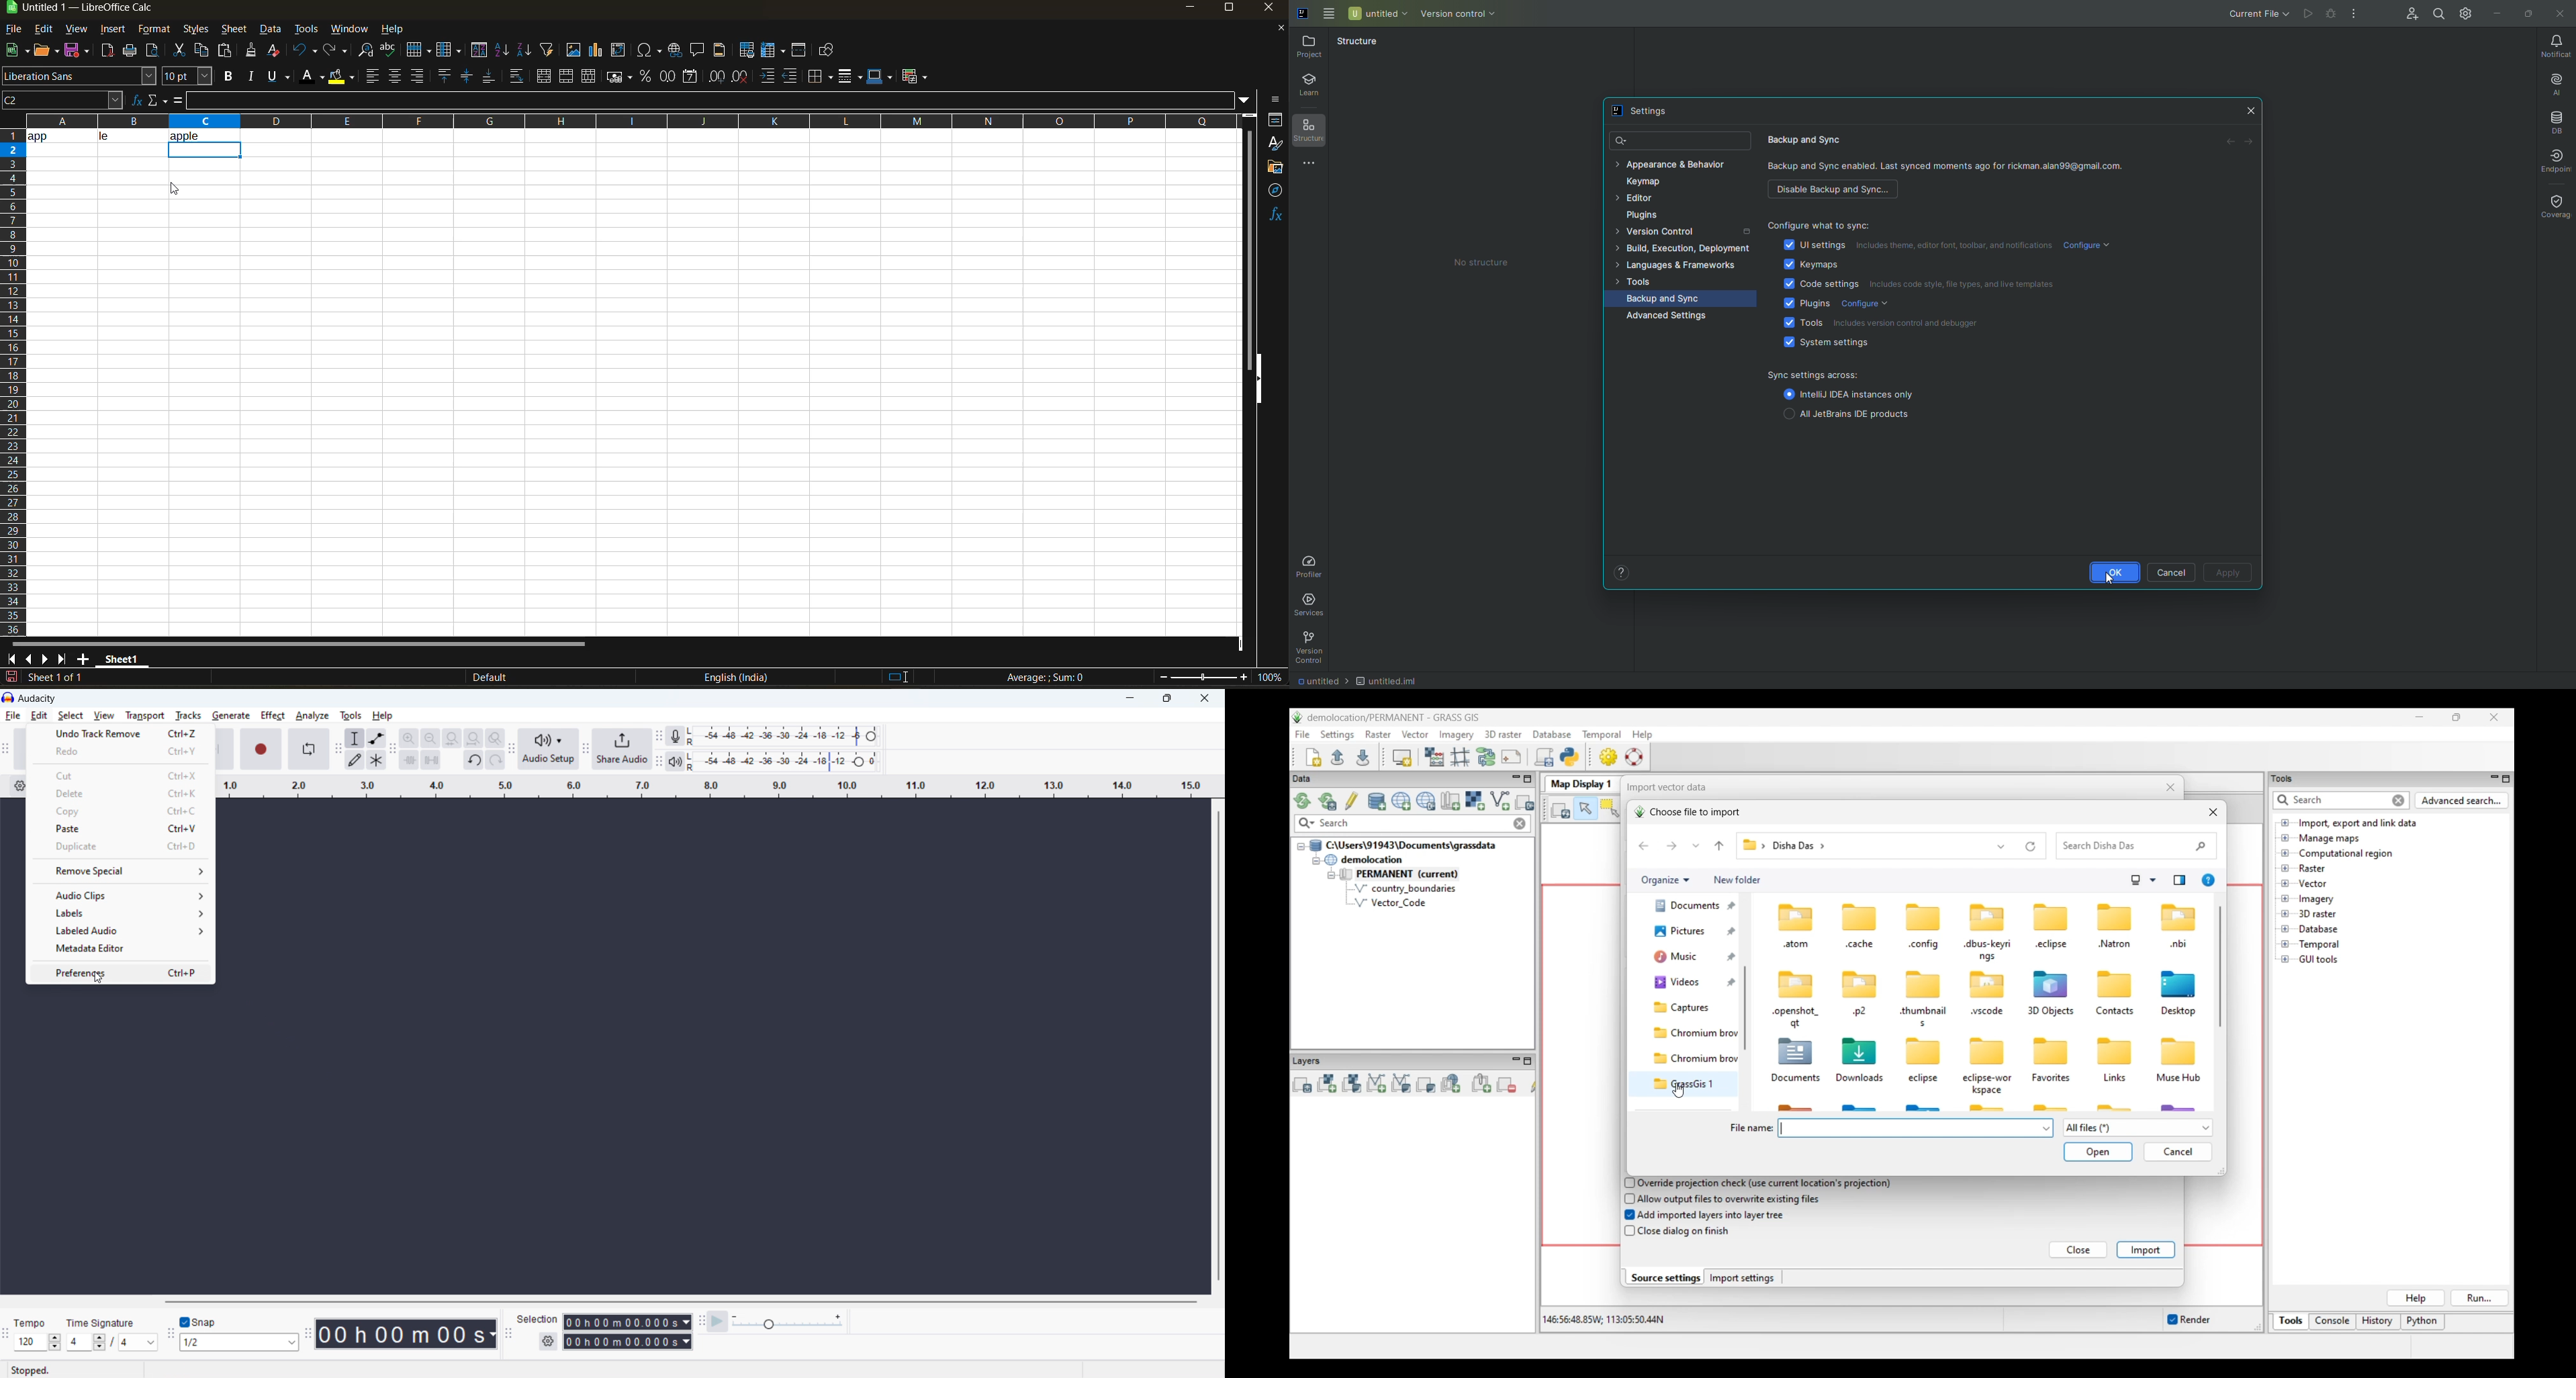  Describe the element at coordinates (282, 76) in the screenshot. I see `underline` at that location.